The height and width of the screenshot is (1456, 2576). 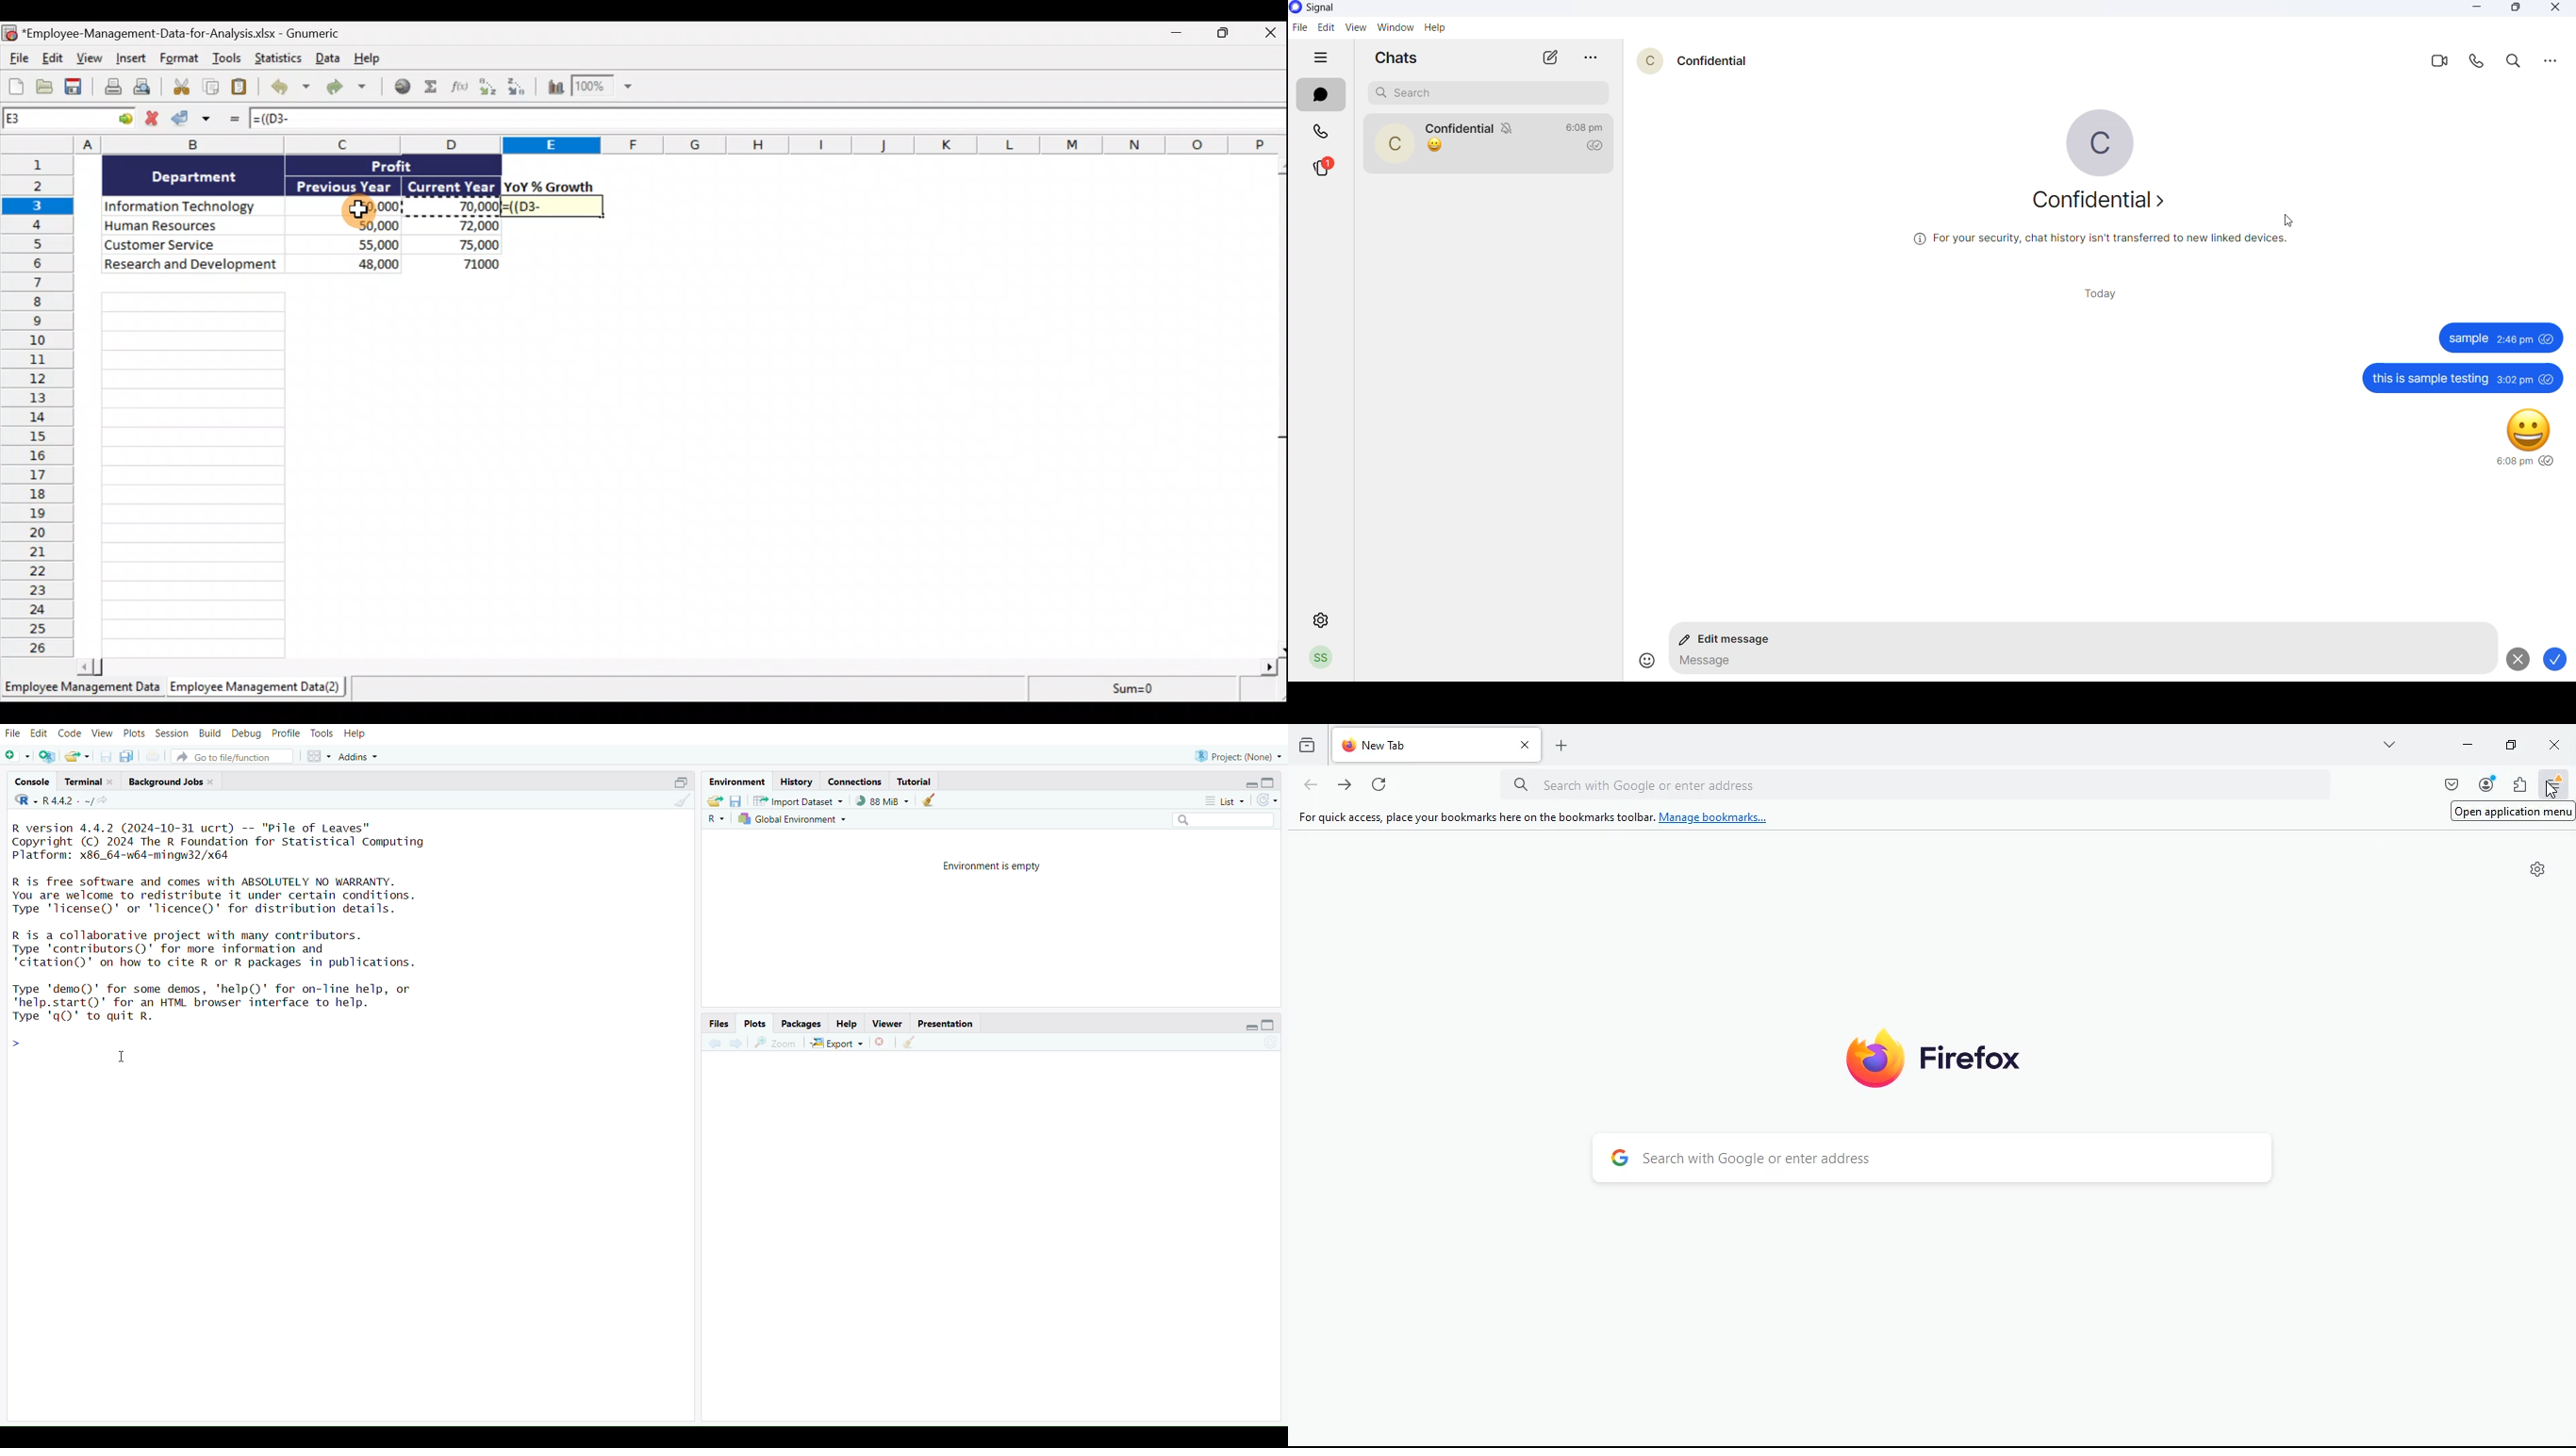 What do you see at coordinates (1730, 641) in the screenshot?
I see `edit message` at bounding box center [1730, 641].